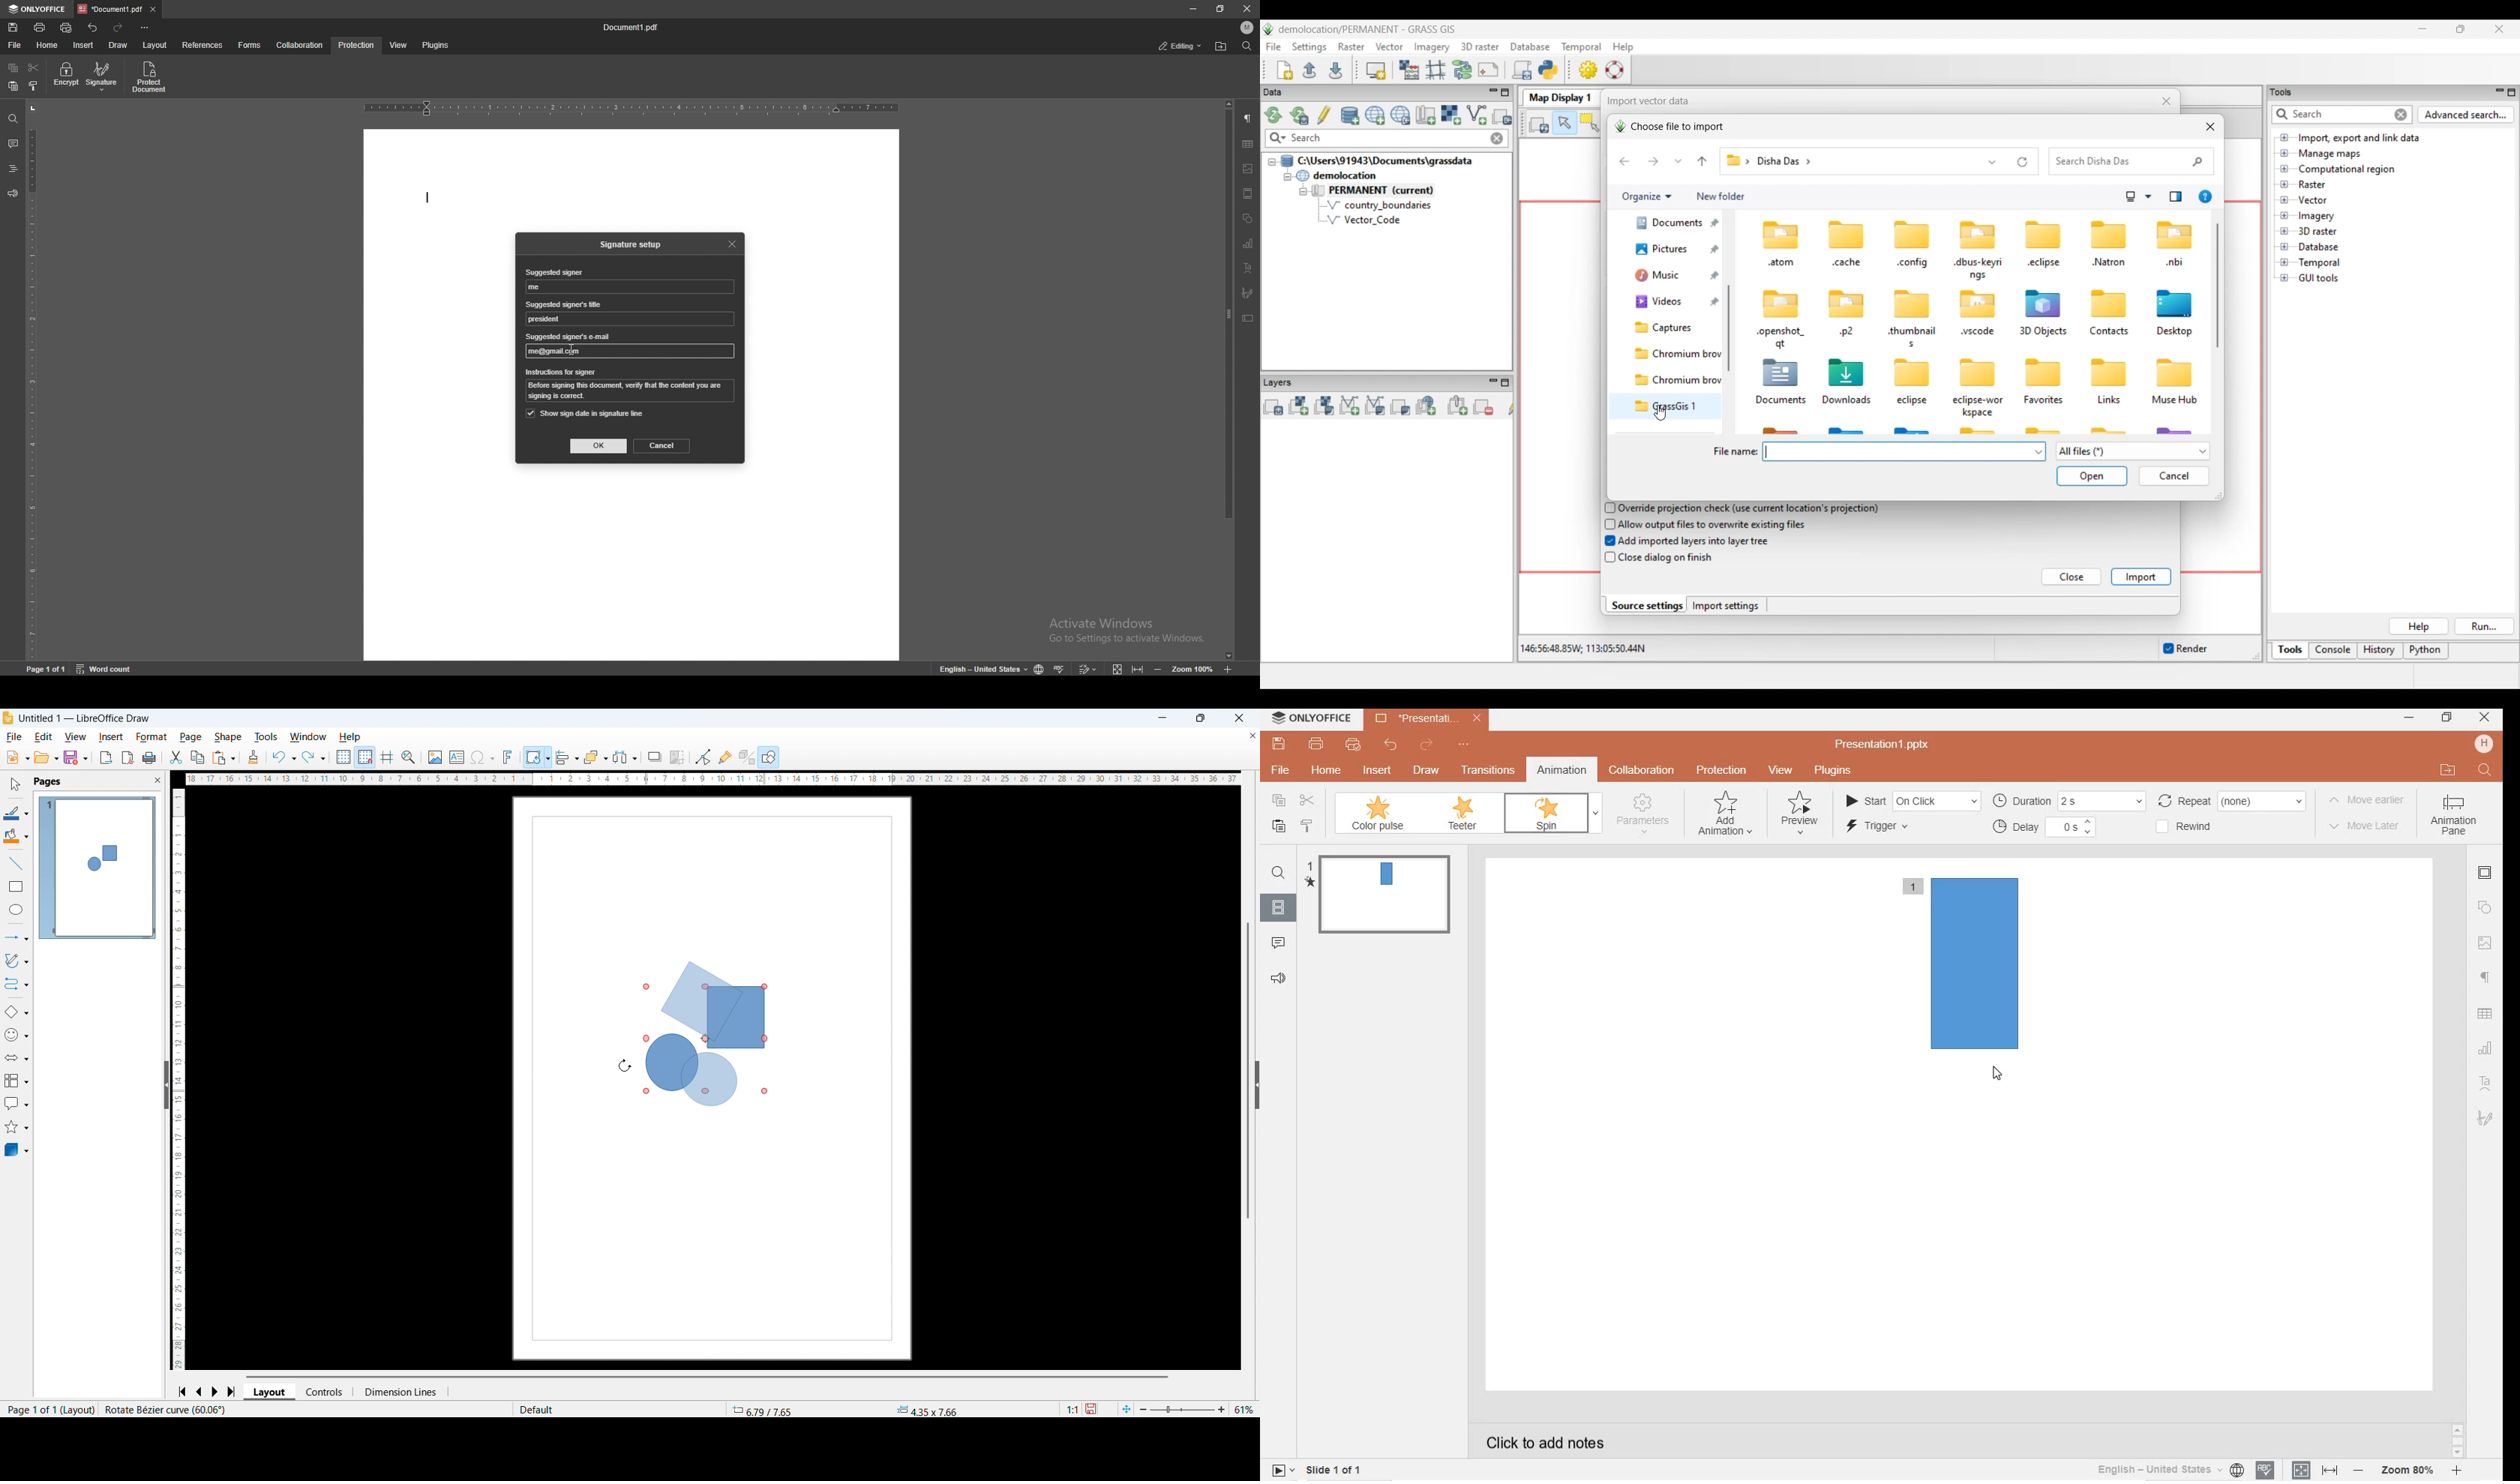 Image resolution: width=2520 pixels, height=1484 pixels. Describe the element at coordinates (1221, 9) in the screenshot. I see `resize` at that location.